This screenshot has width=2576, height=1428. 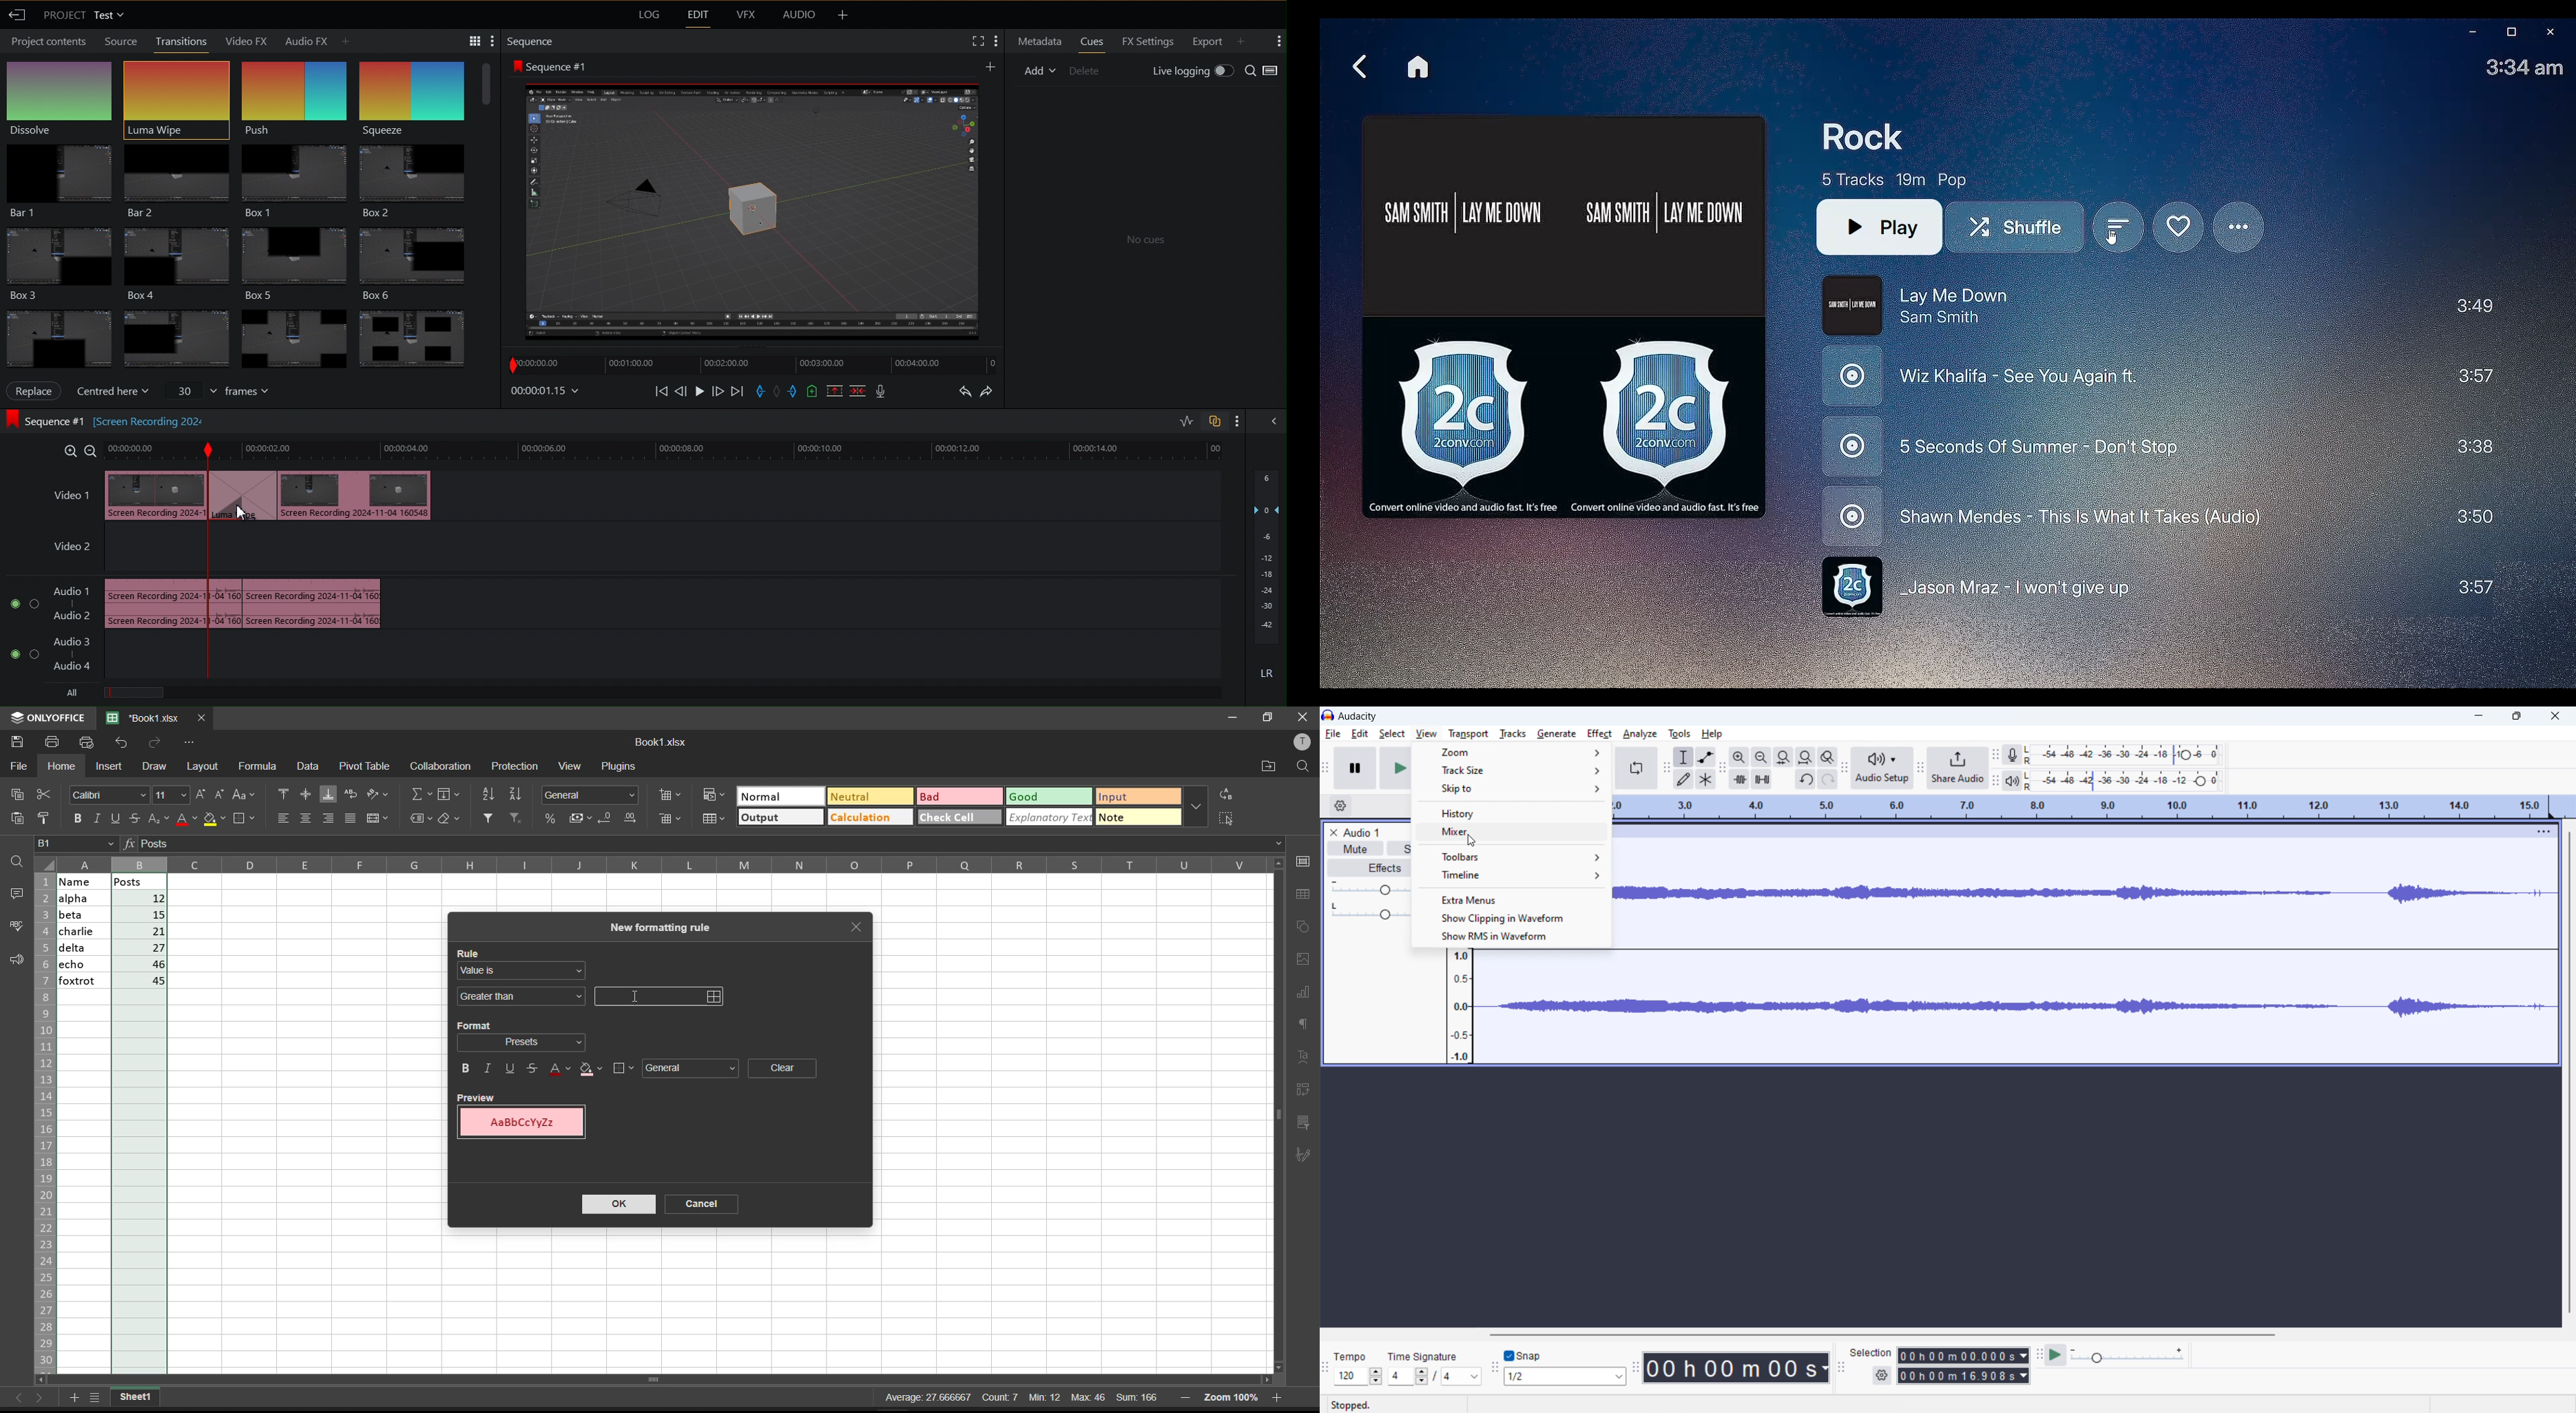 I want to click on Sequence, so click(x=421, y=91).